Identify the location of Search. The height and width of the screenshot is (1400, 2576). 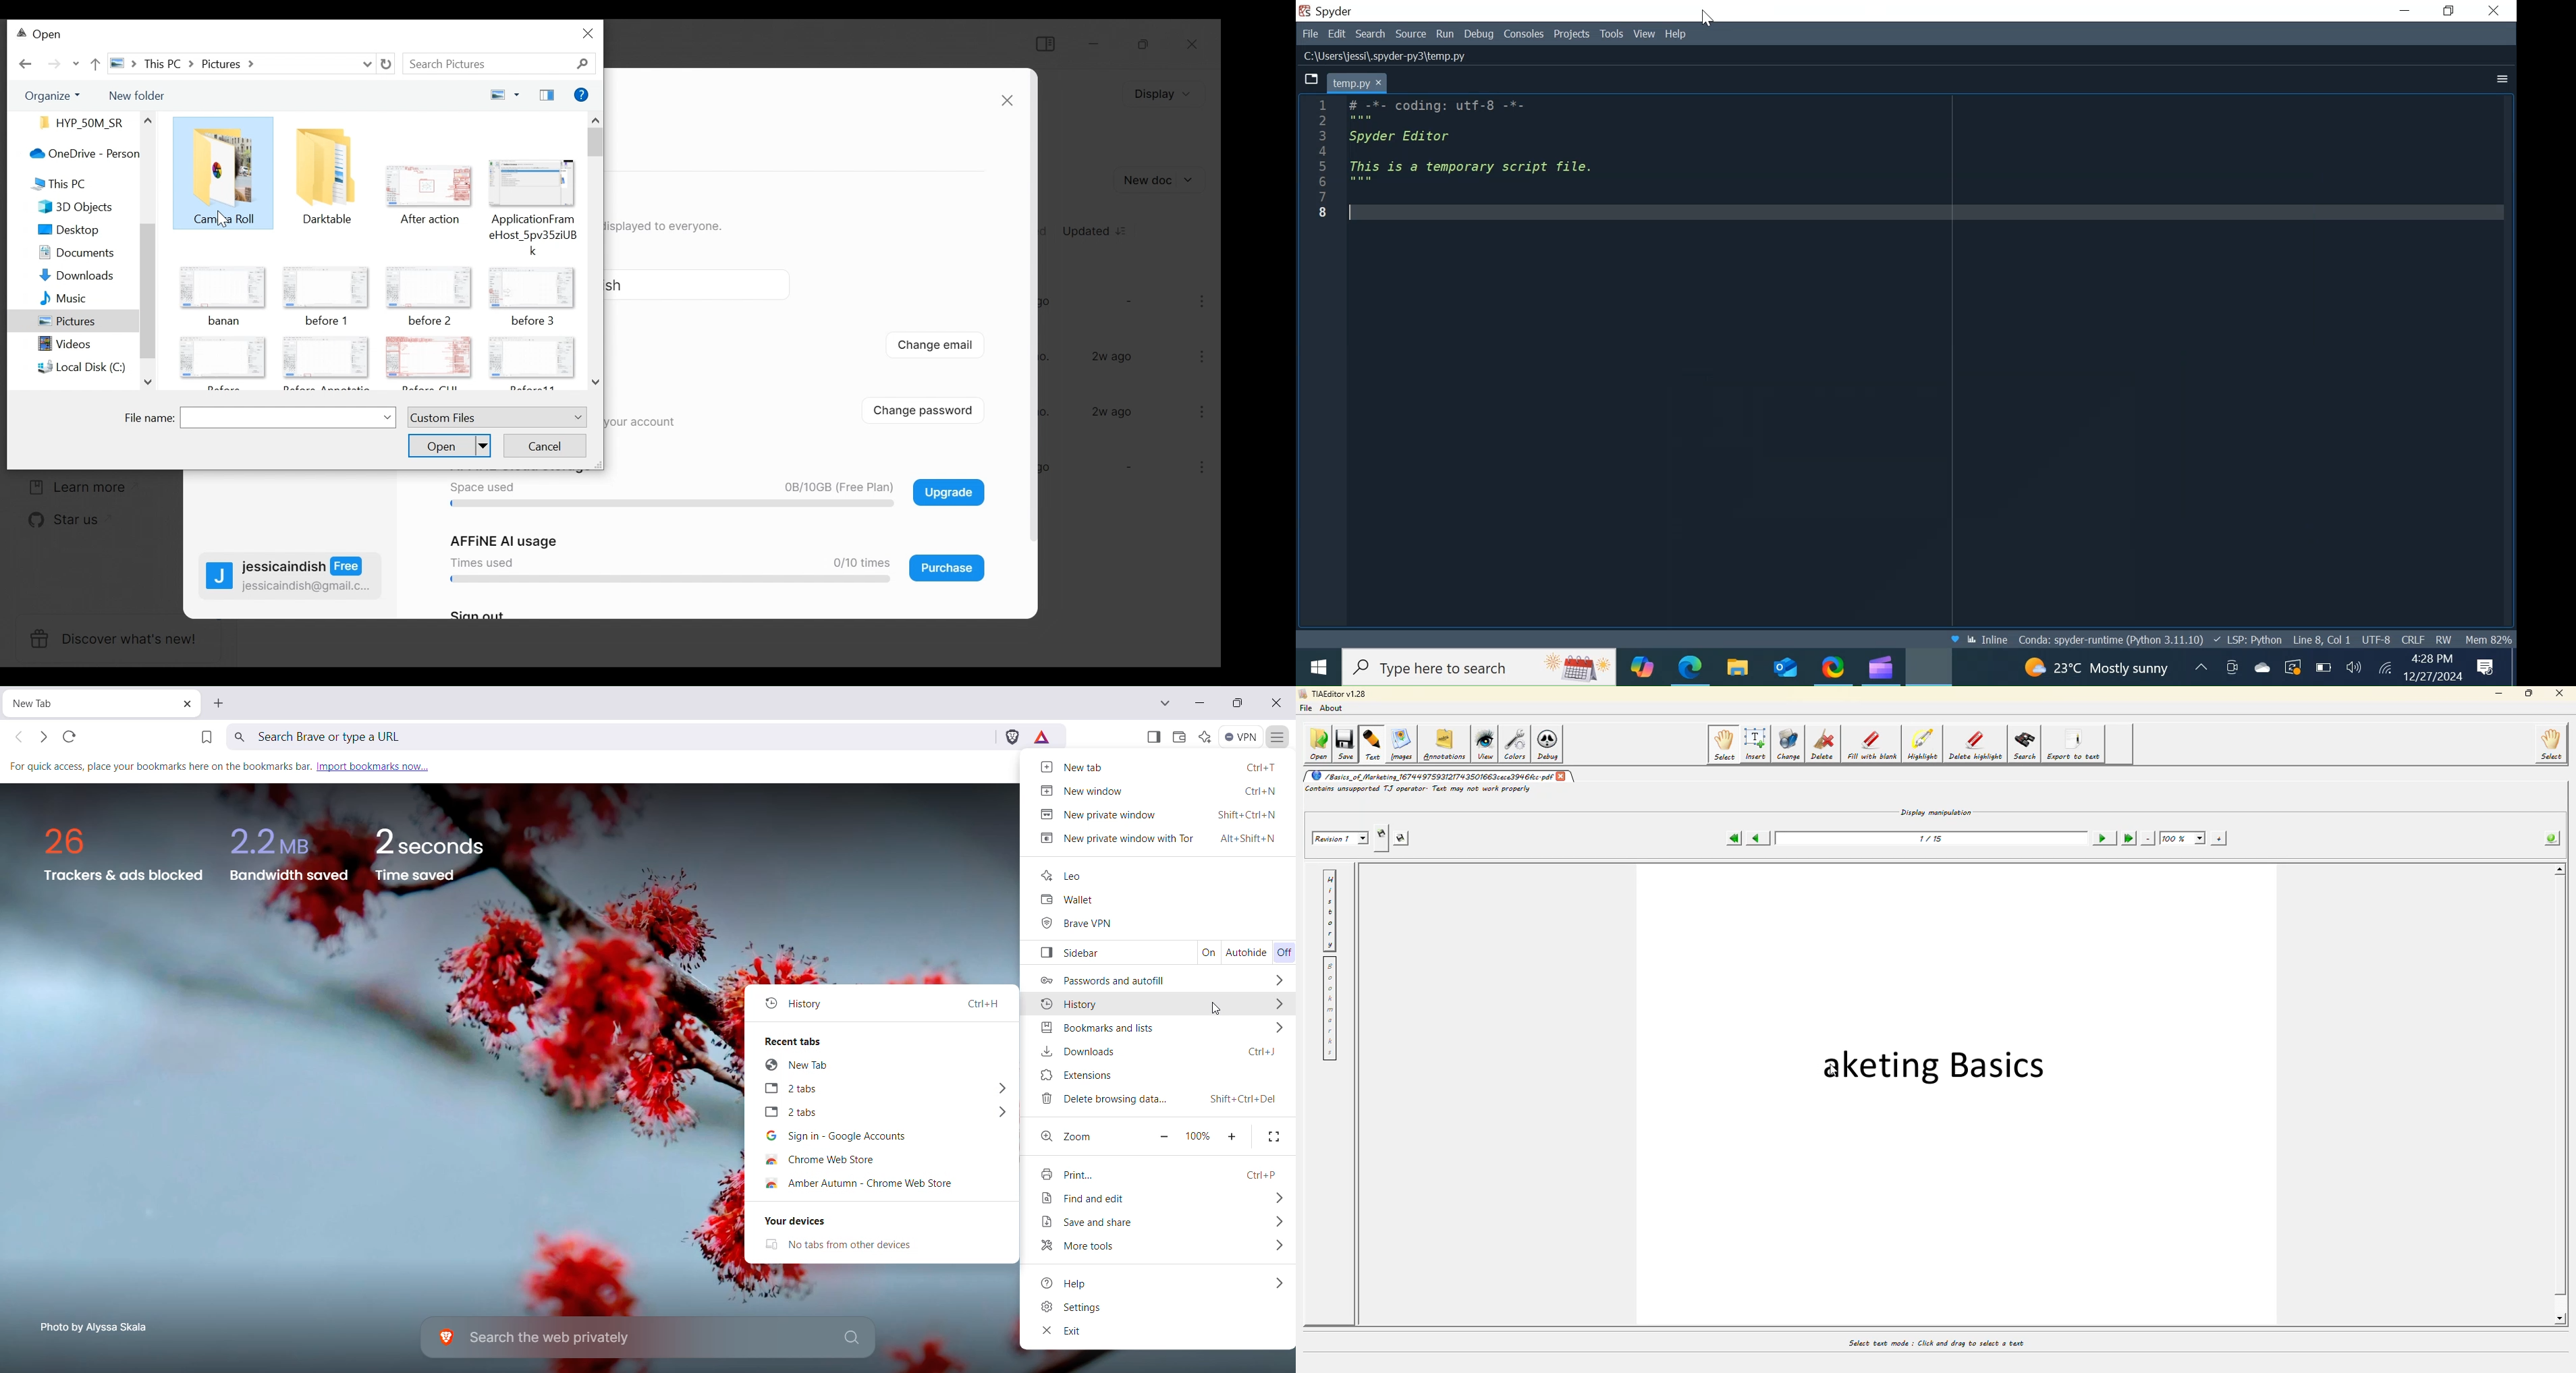
(1369, 34).